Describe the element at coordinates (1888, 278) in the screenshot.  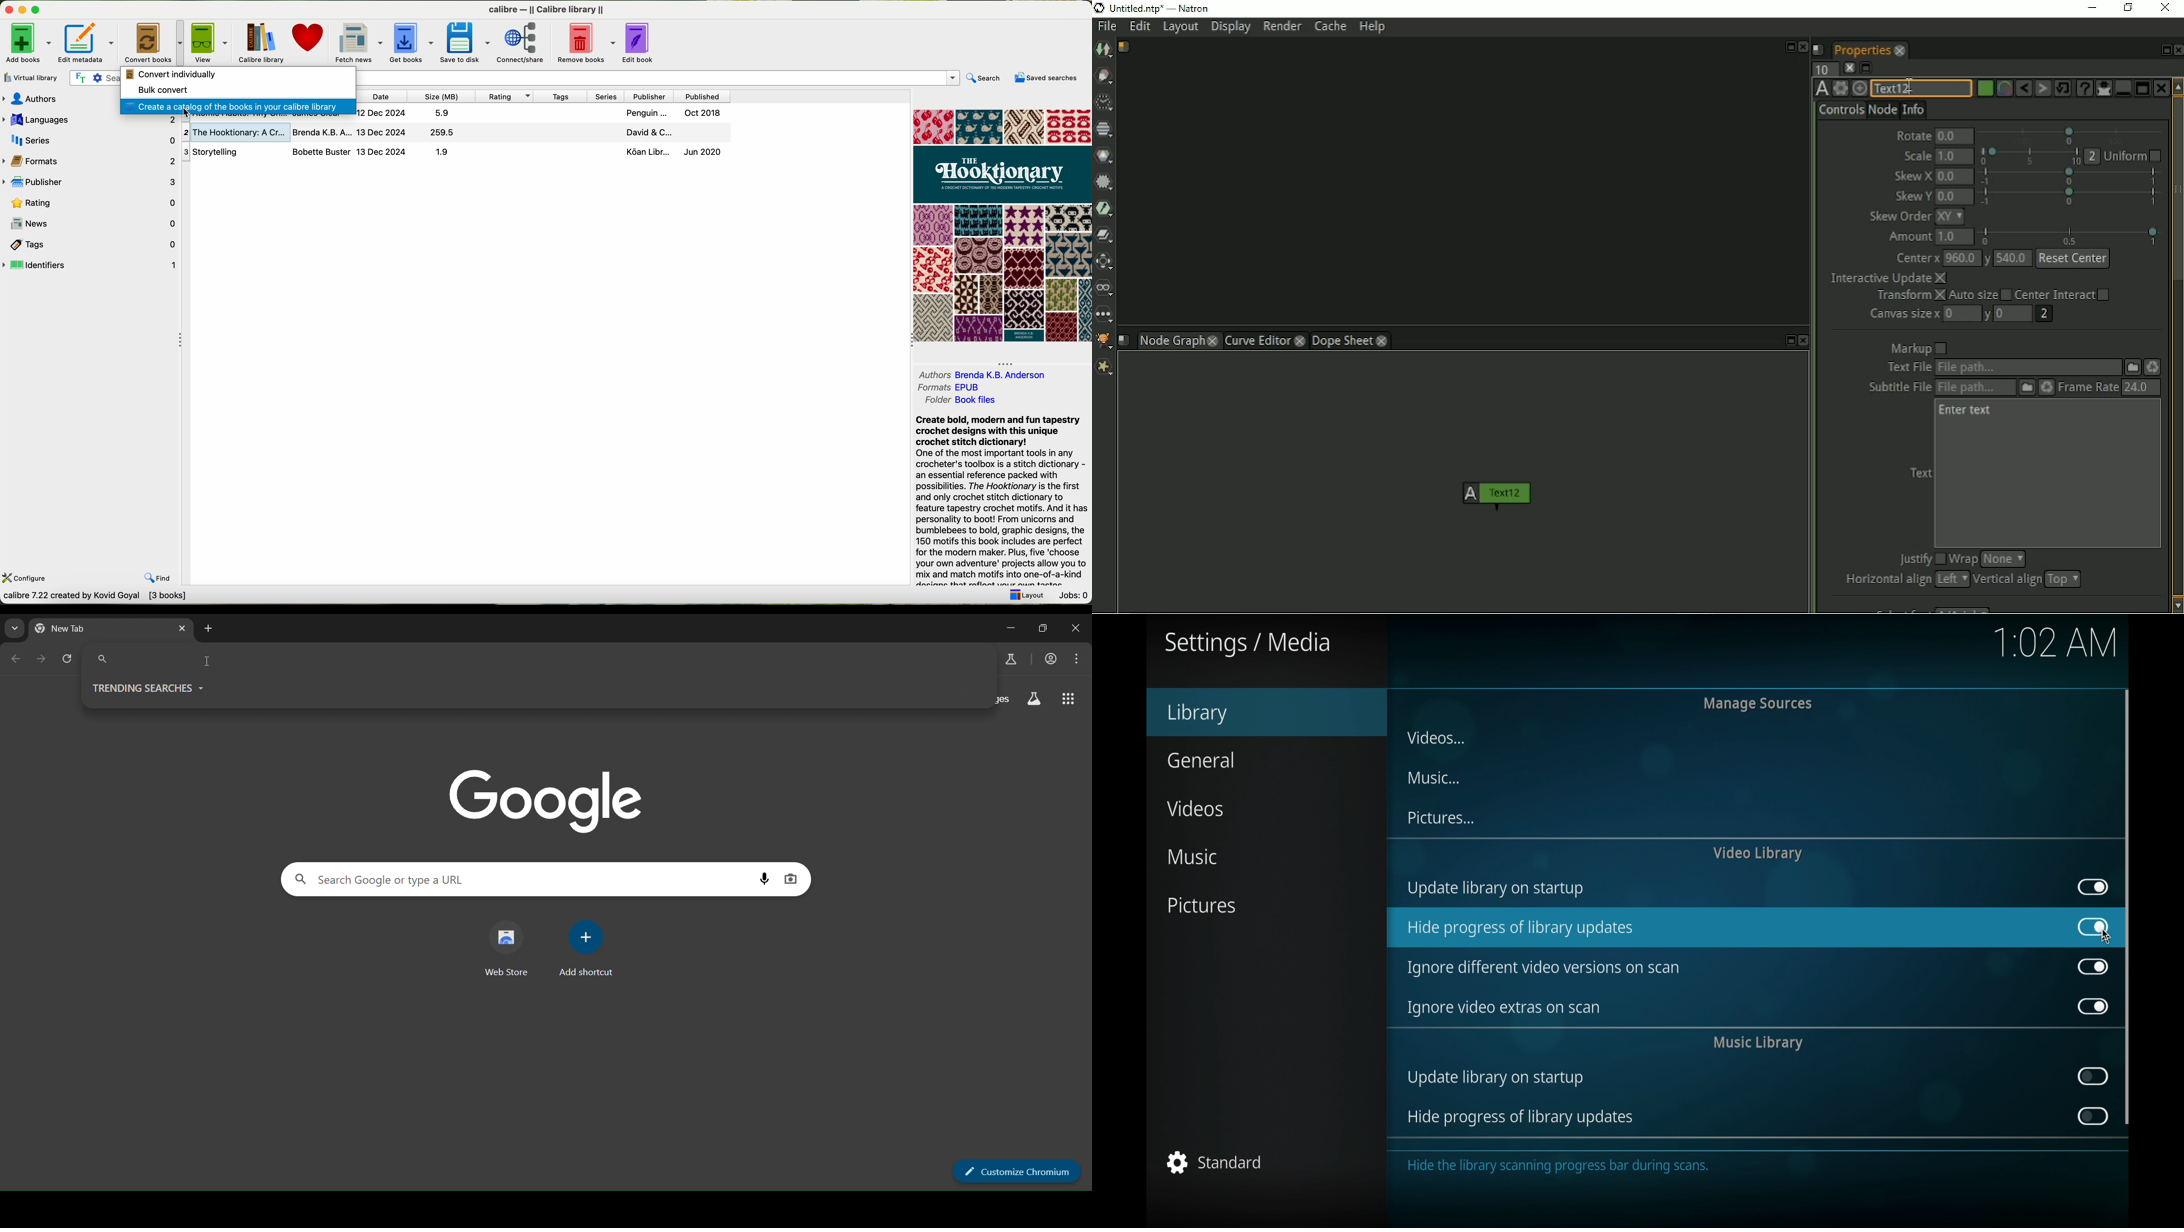
I see `Interactive Update` at that location.